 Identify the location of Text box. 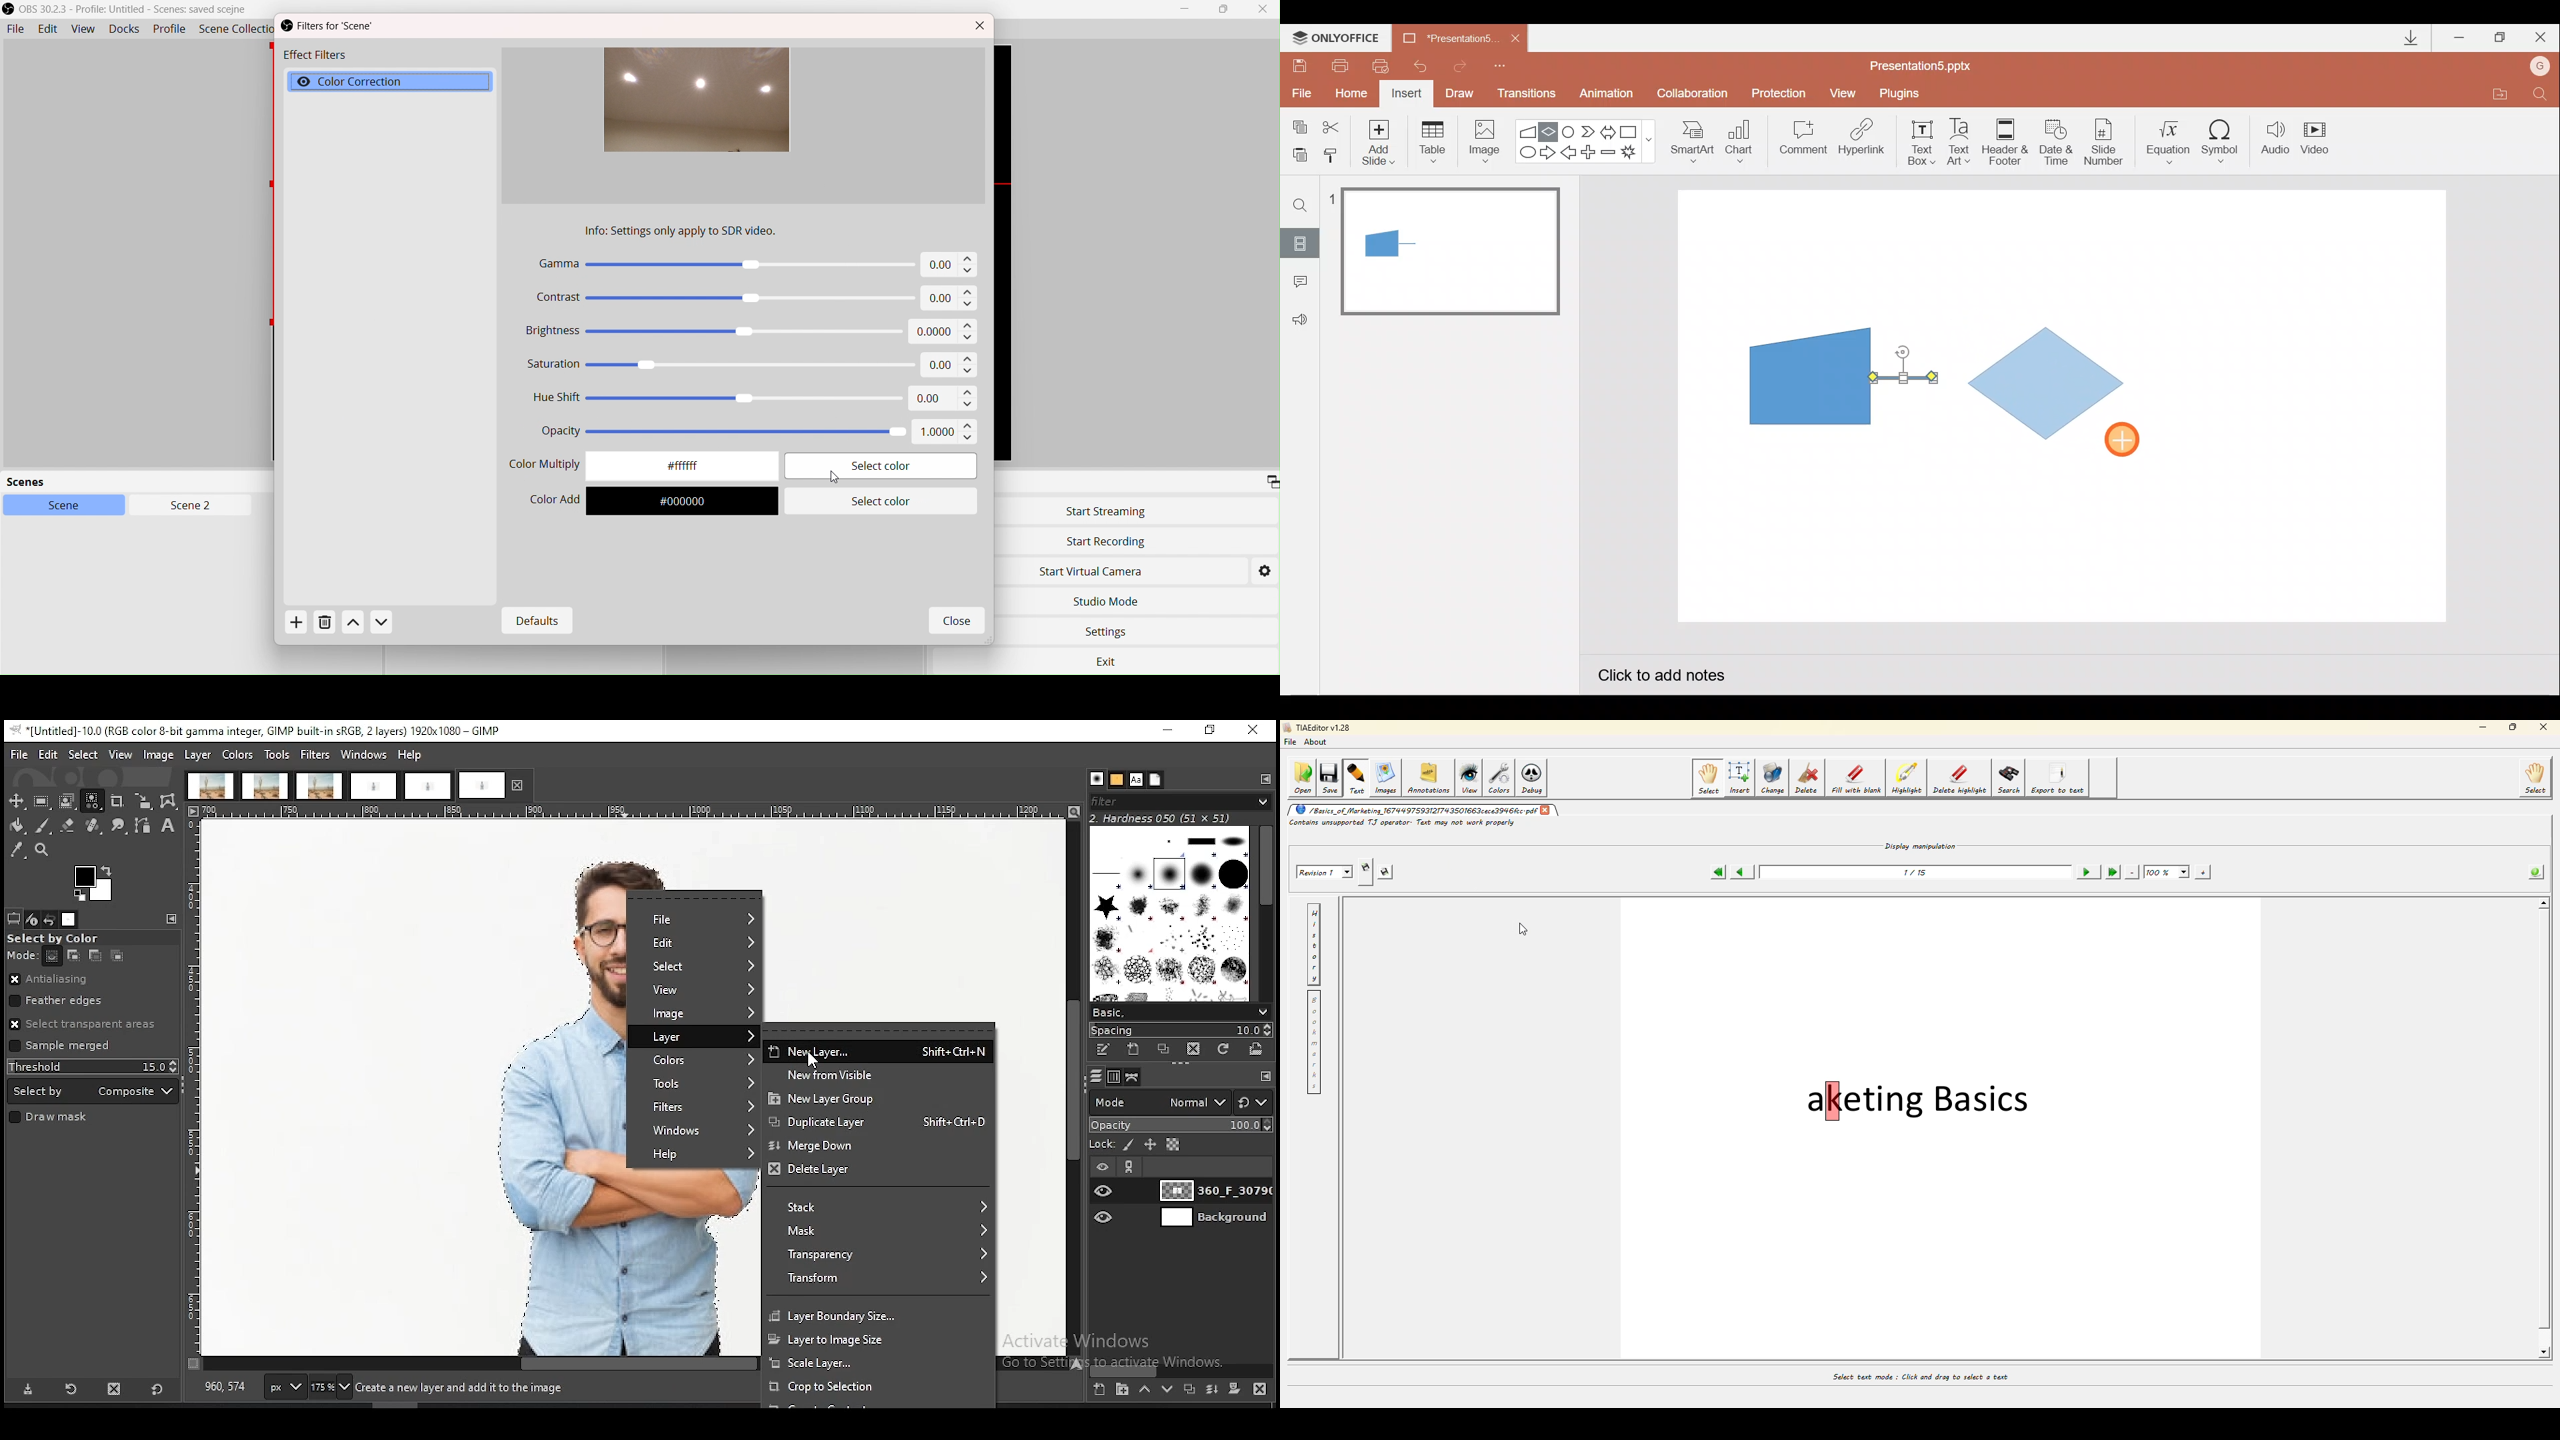
(1917, 141).